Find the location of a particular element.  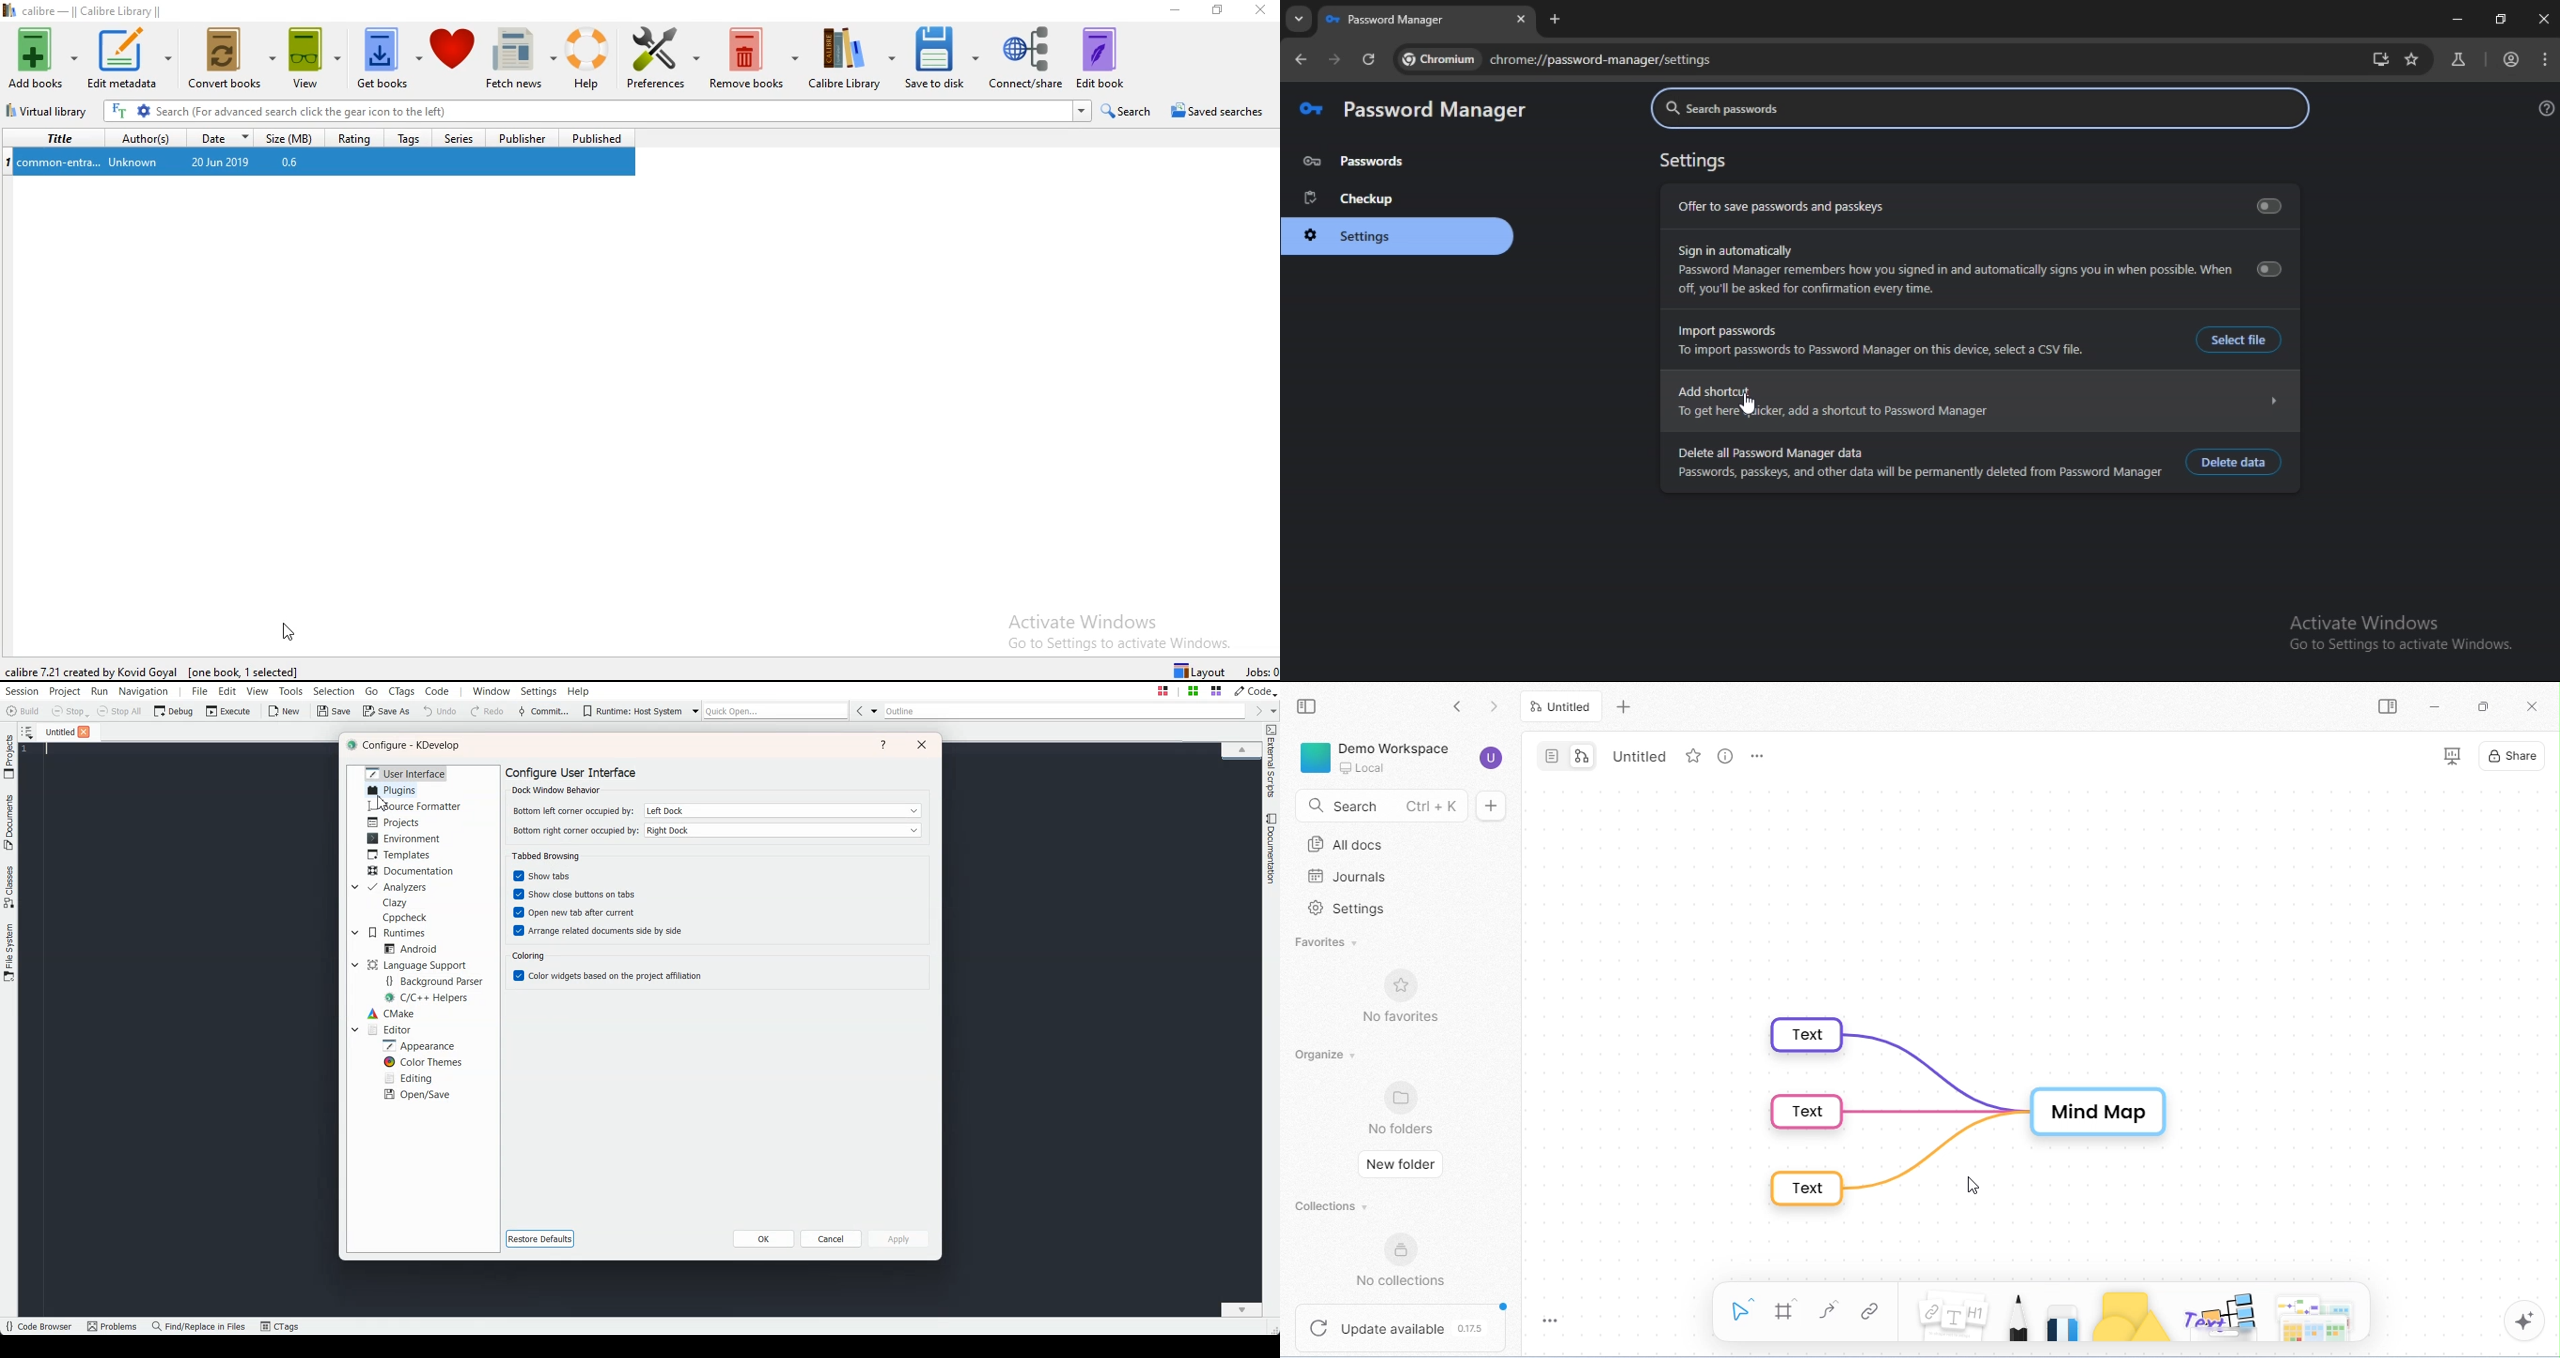

Find/Replace in files is located at coordinates (199, 1327).